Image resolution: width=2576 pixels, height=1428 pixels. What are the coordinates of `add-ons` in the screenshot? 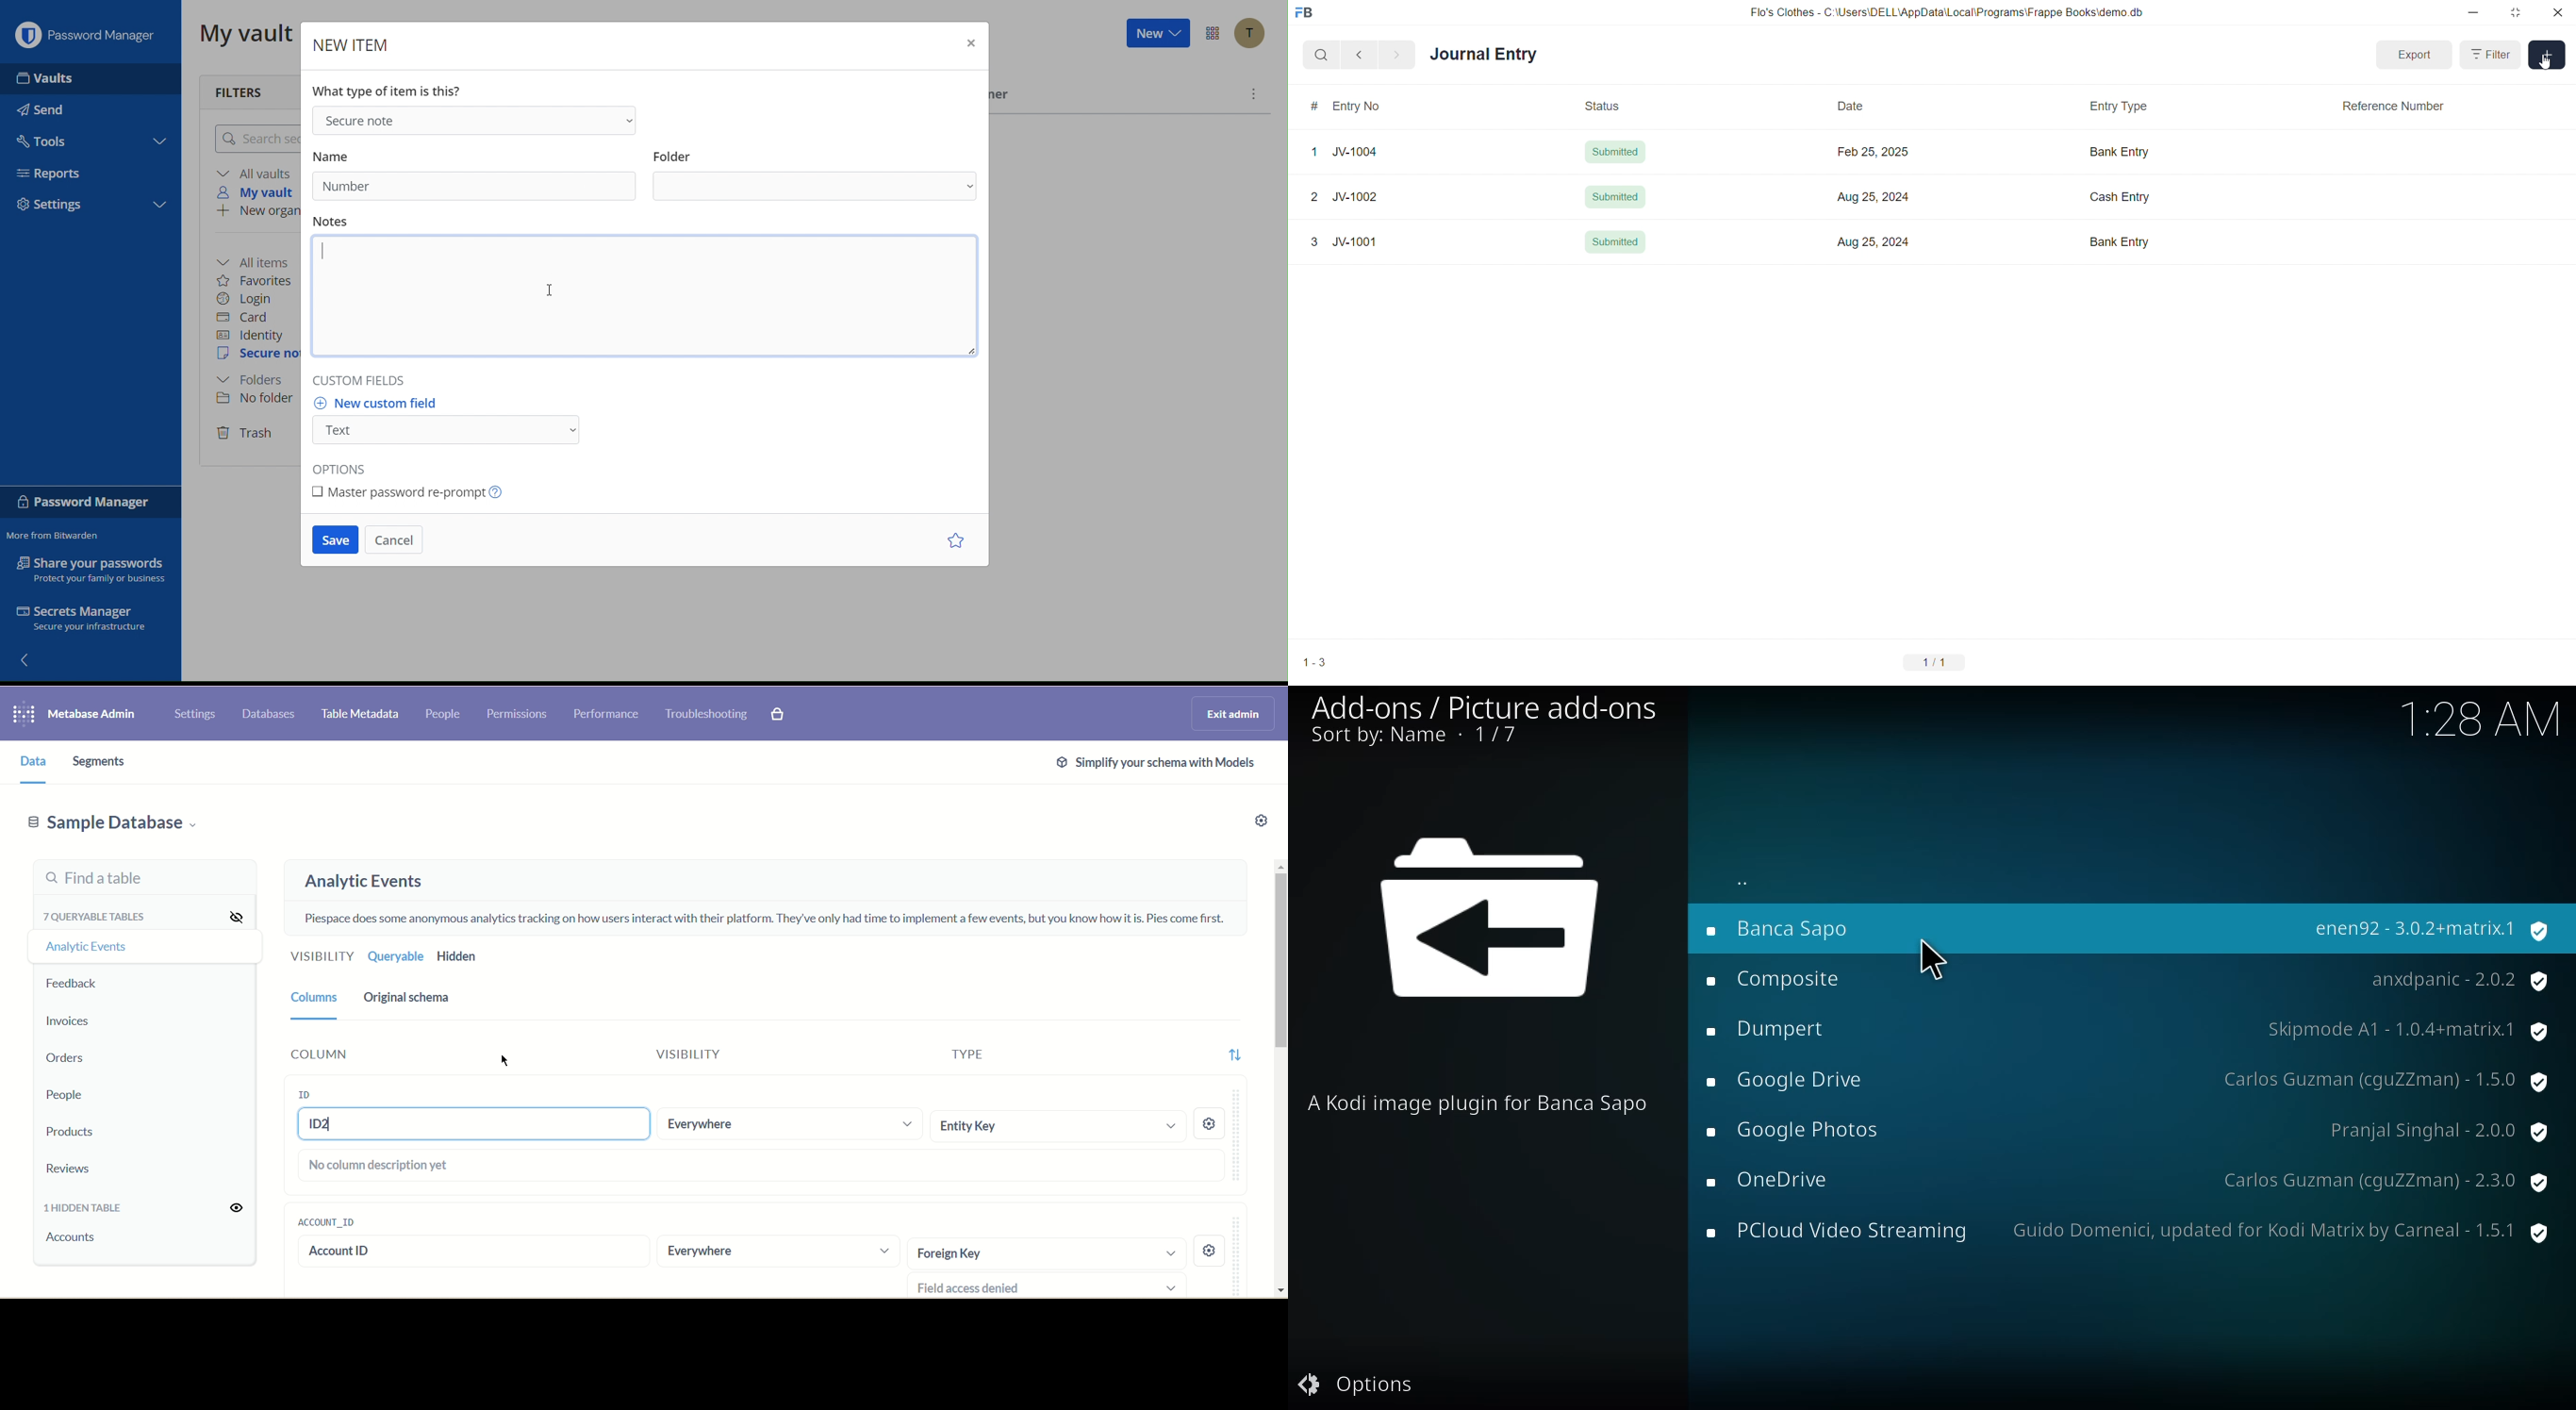 It's located at (1524, 705).